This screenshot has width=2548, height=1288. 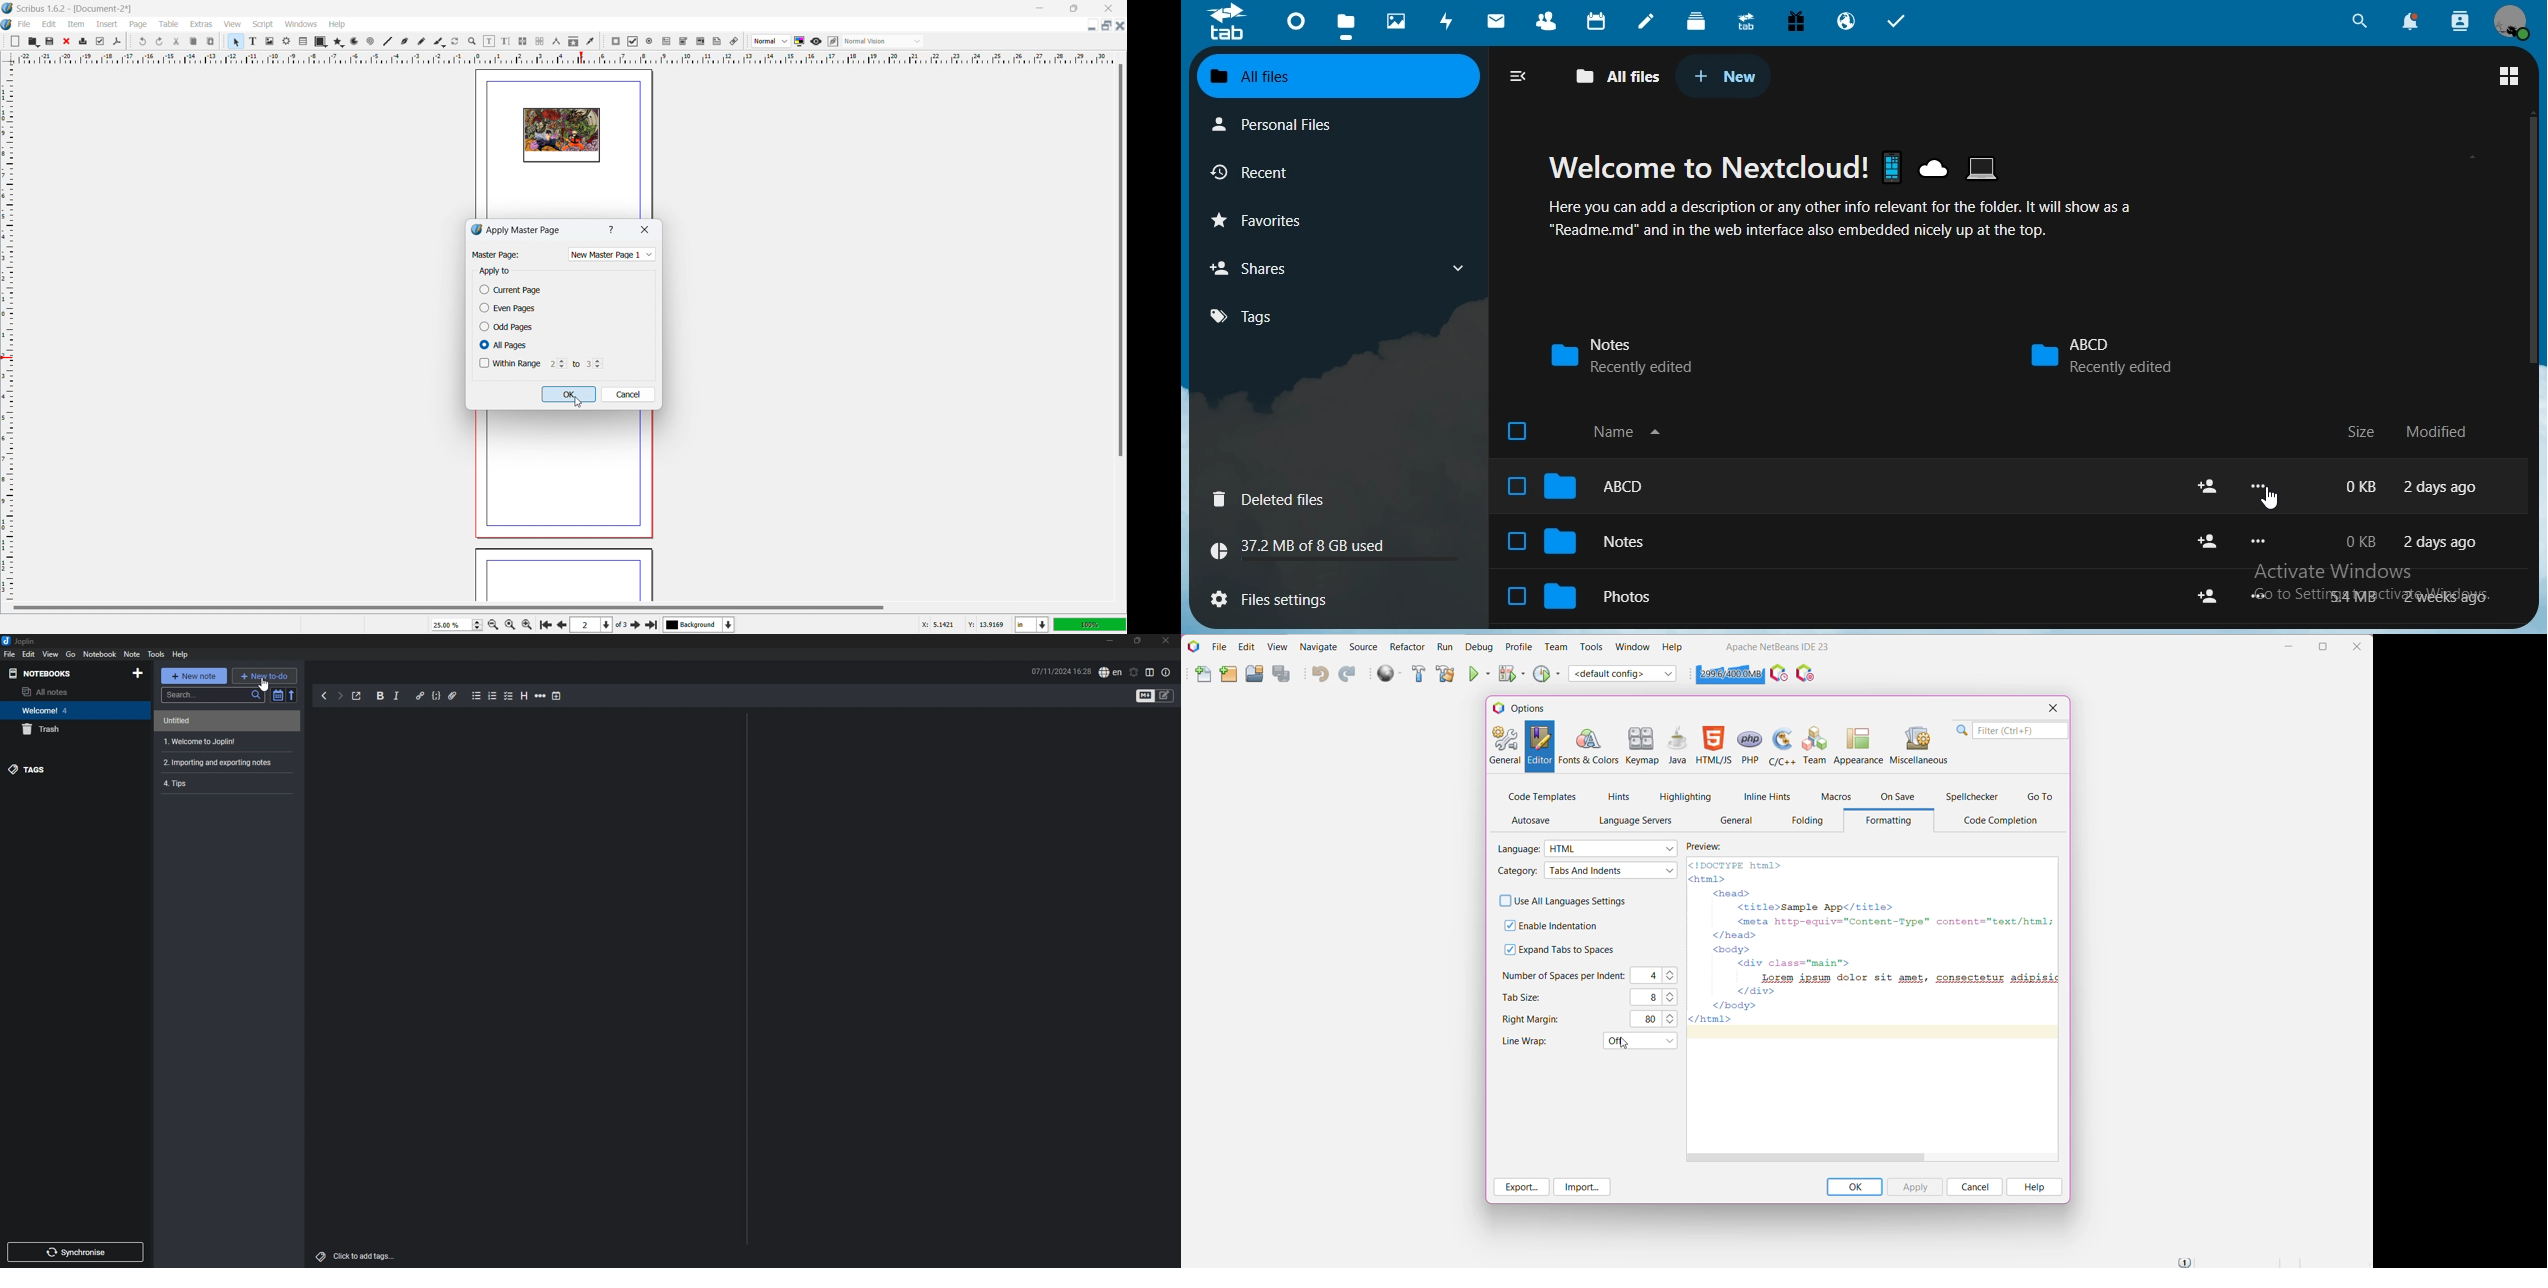 I want to click on preview mode, so click(x=816, y=42).